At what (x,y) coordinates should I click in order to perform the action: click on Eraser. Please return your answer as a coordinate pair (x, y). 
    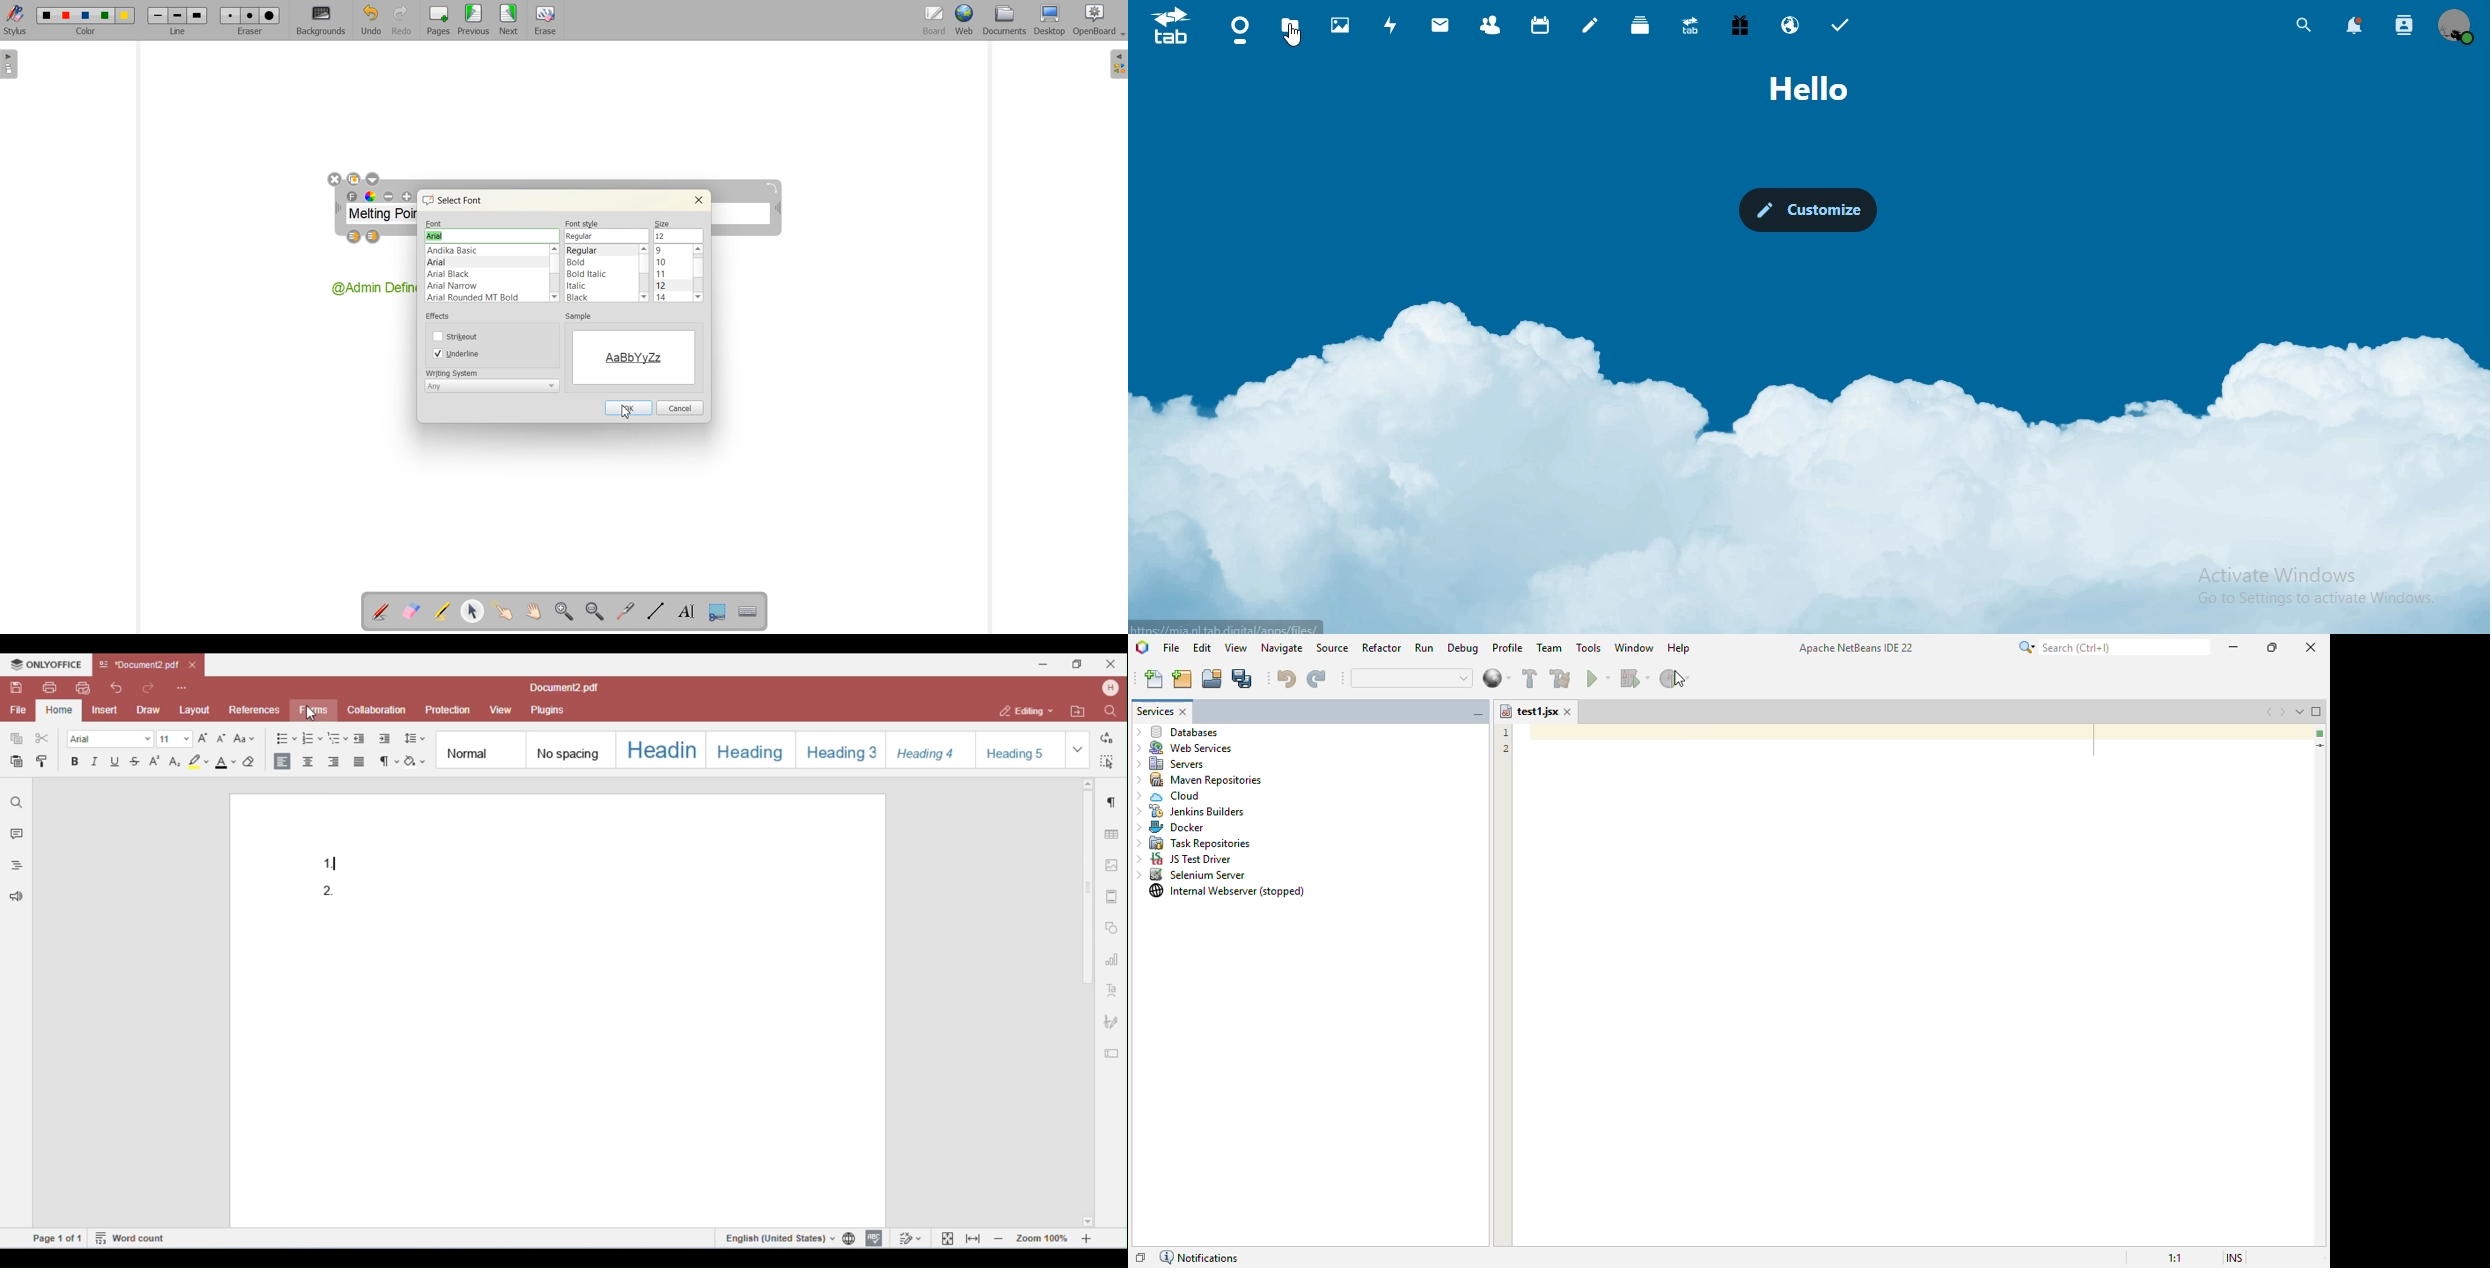
    Looking at the image, I should click on (248, 20).